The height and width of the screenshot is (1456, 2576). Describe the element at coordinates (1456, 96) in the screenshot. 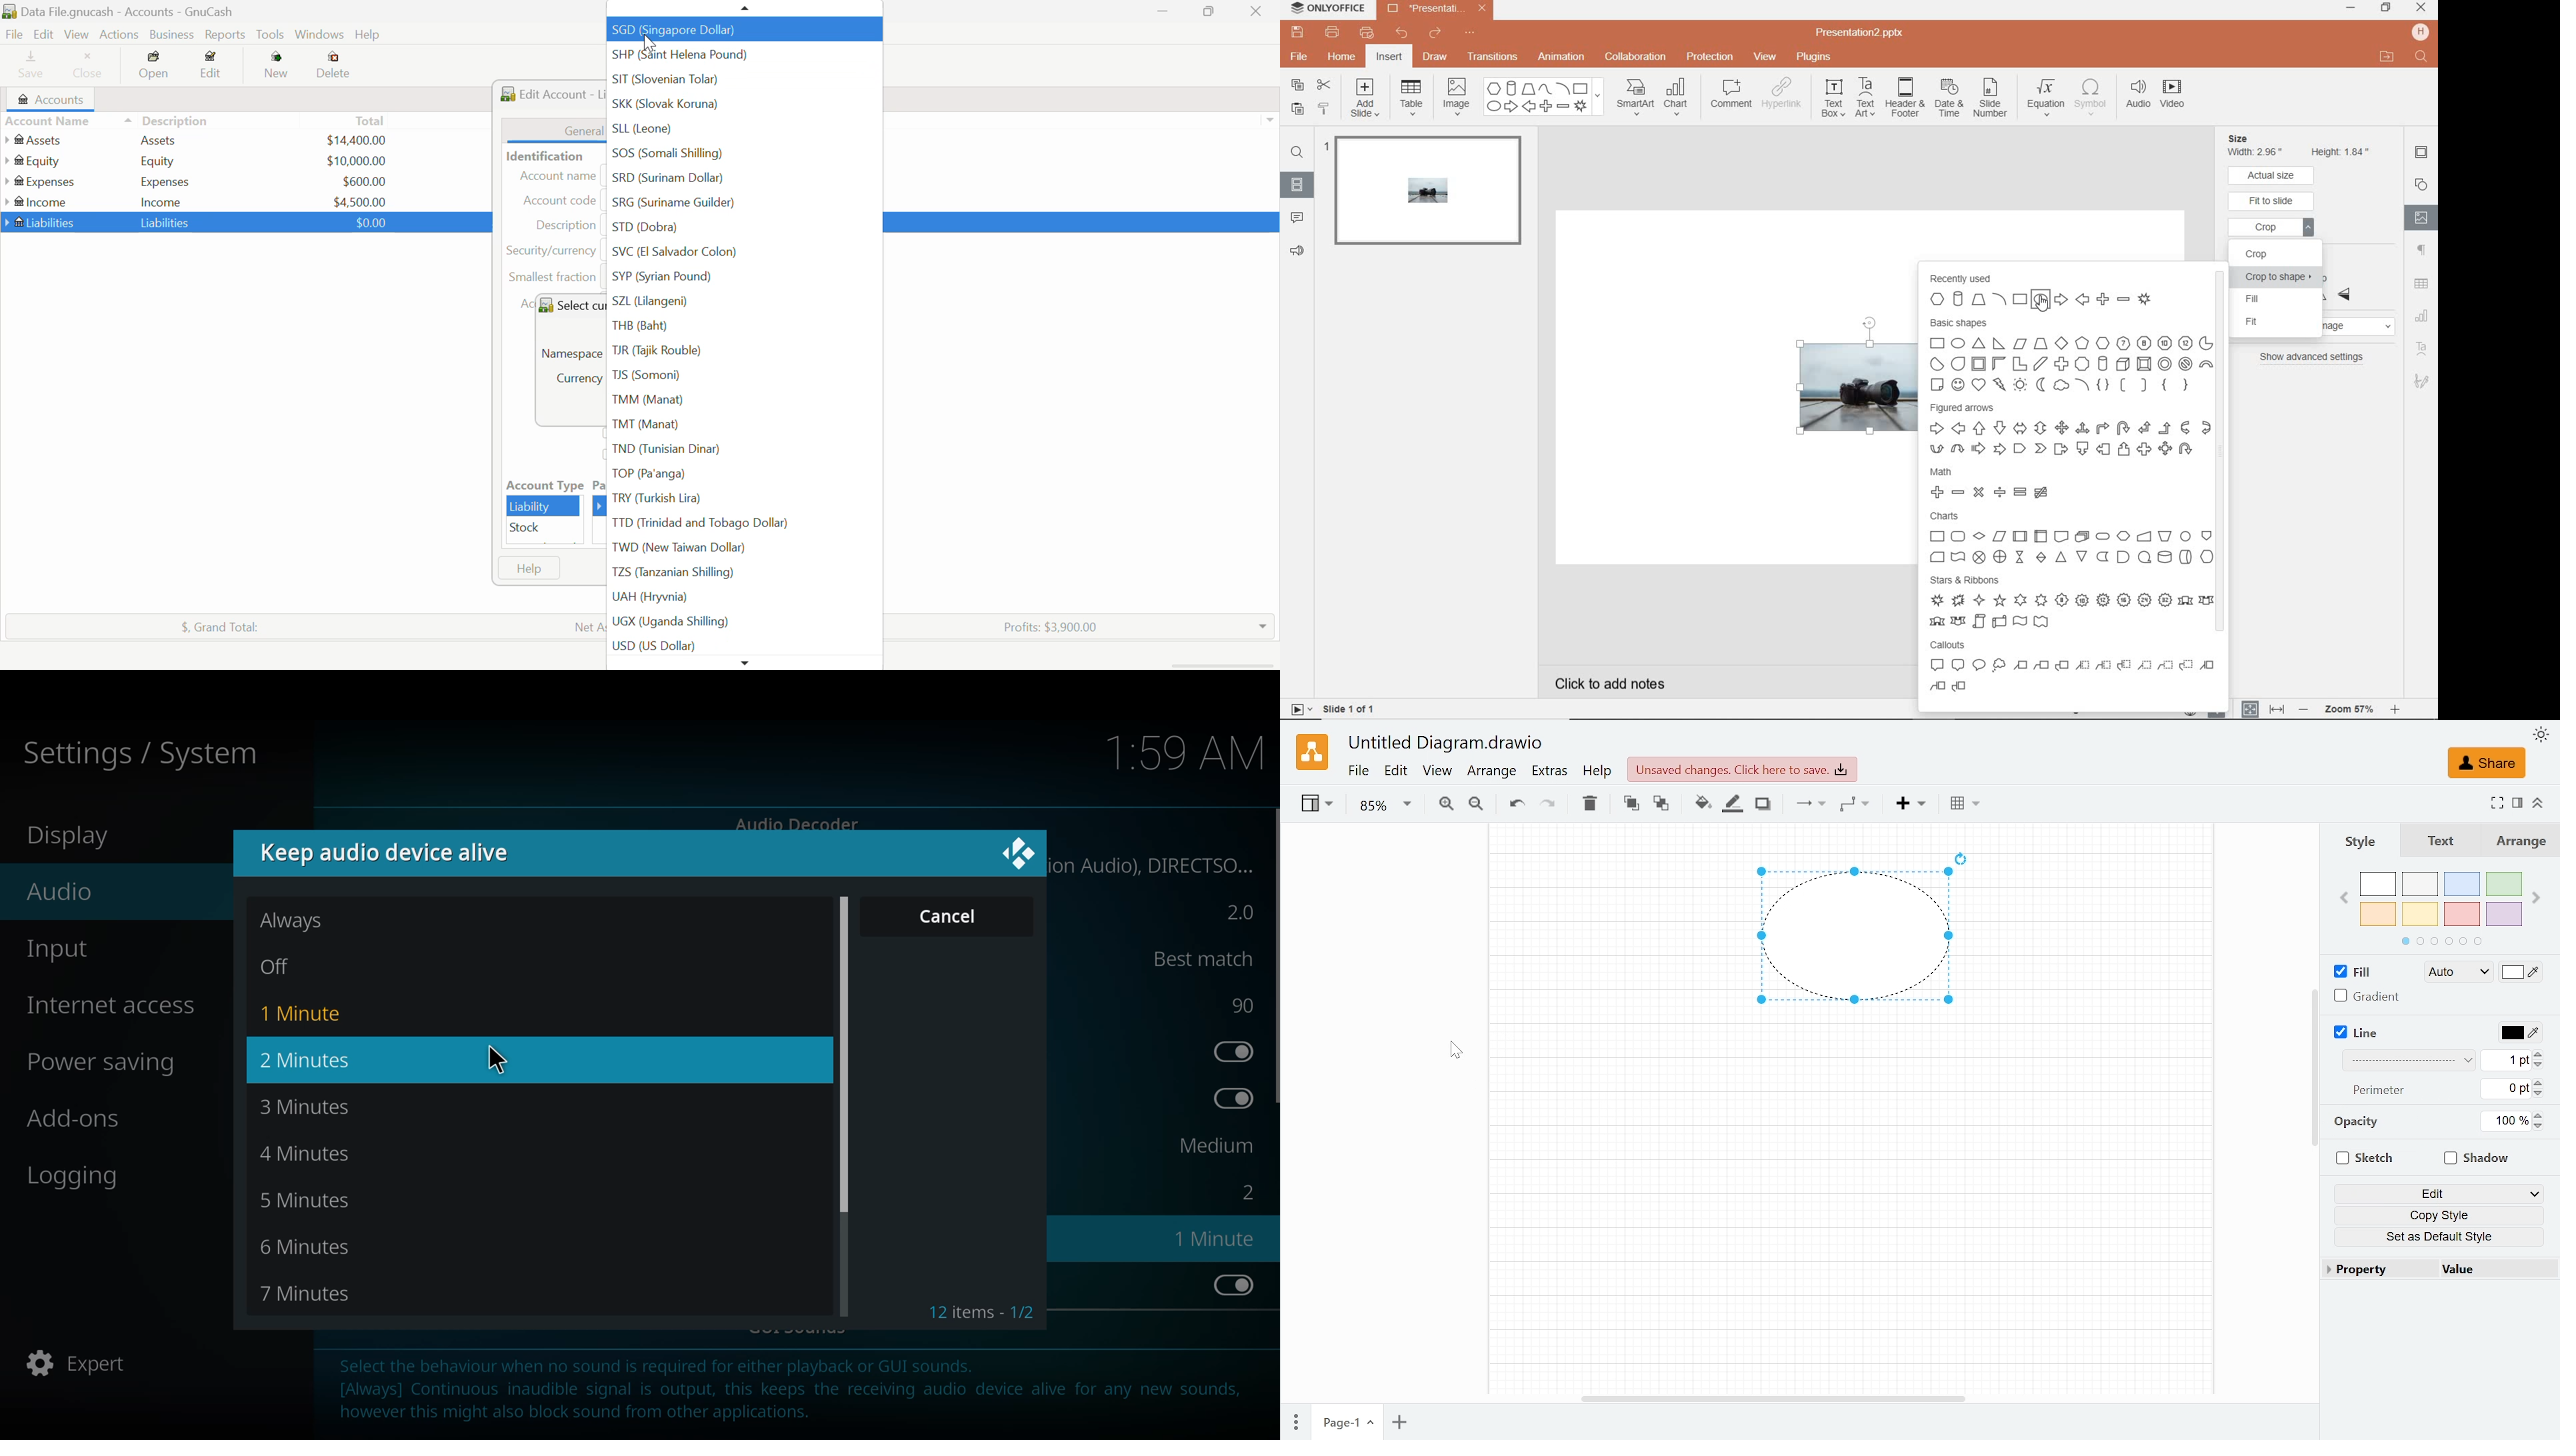

I see `image` at that location.